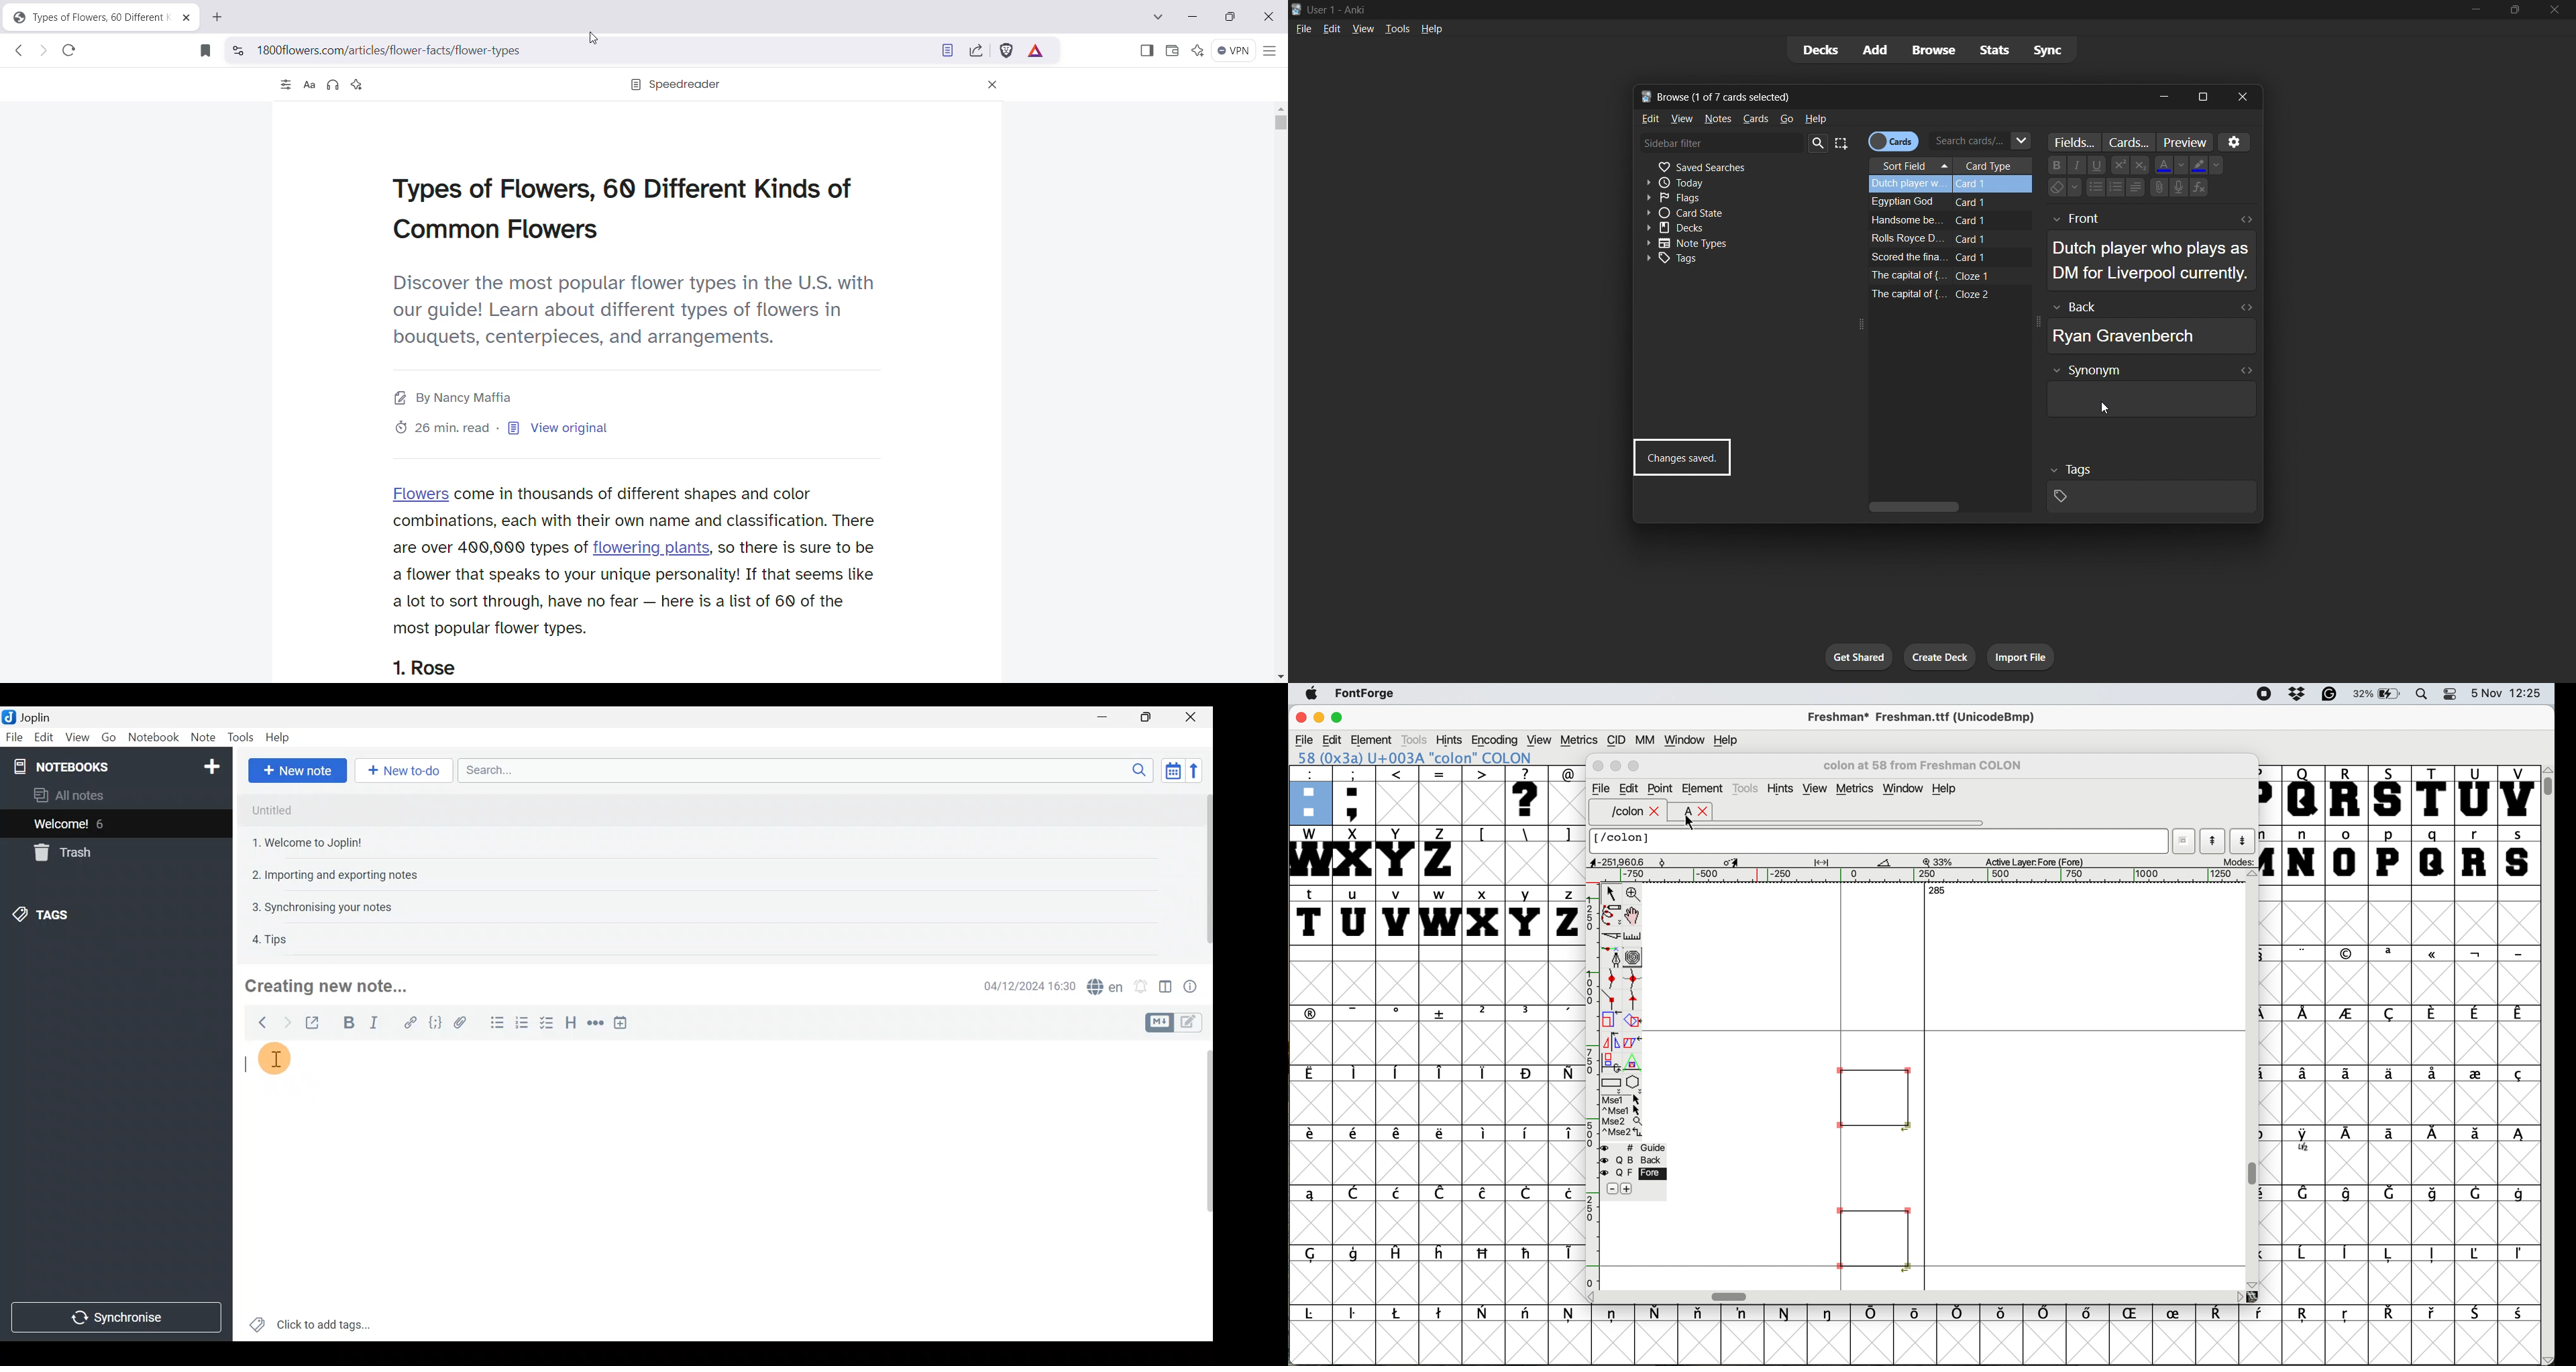 The width and height of the screenshot is (2576, 1372). Describe the element at coordinates (2263, 1315) in the screenshot. I see `symbol` at that location.